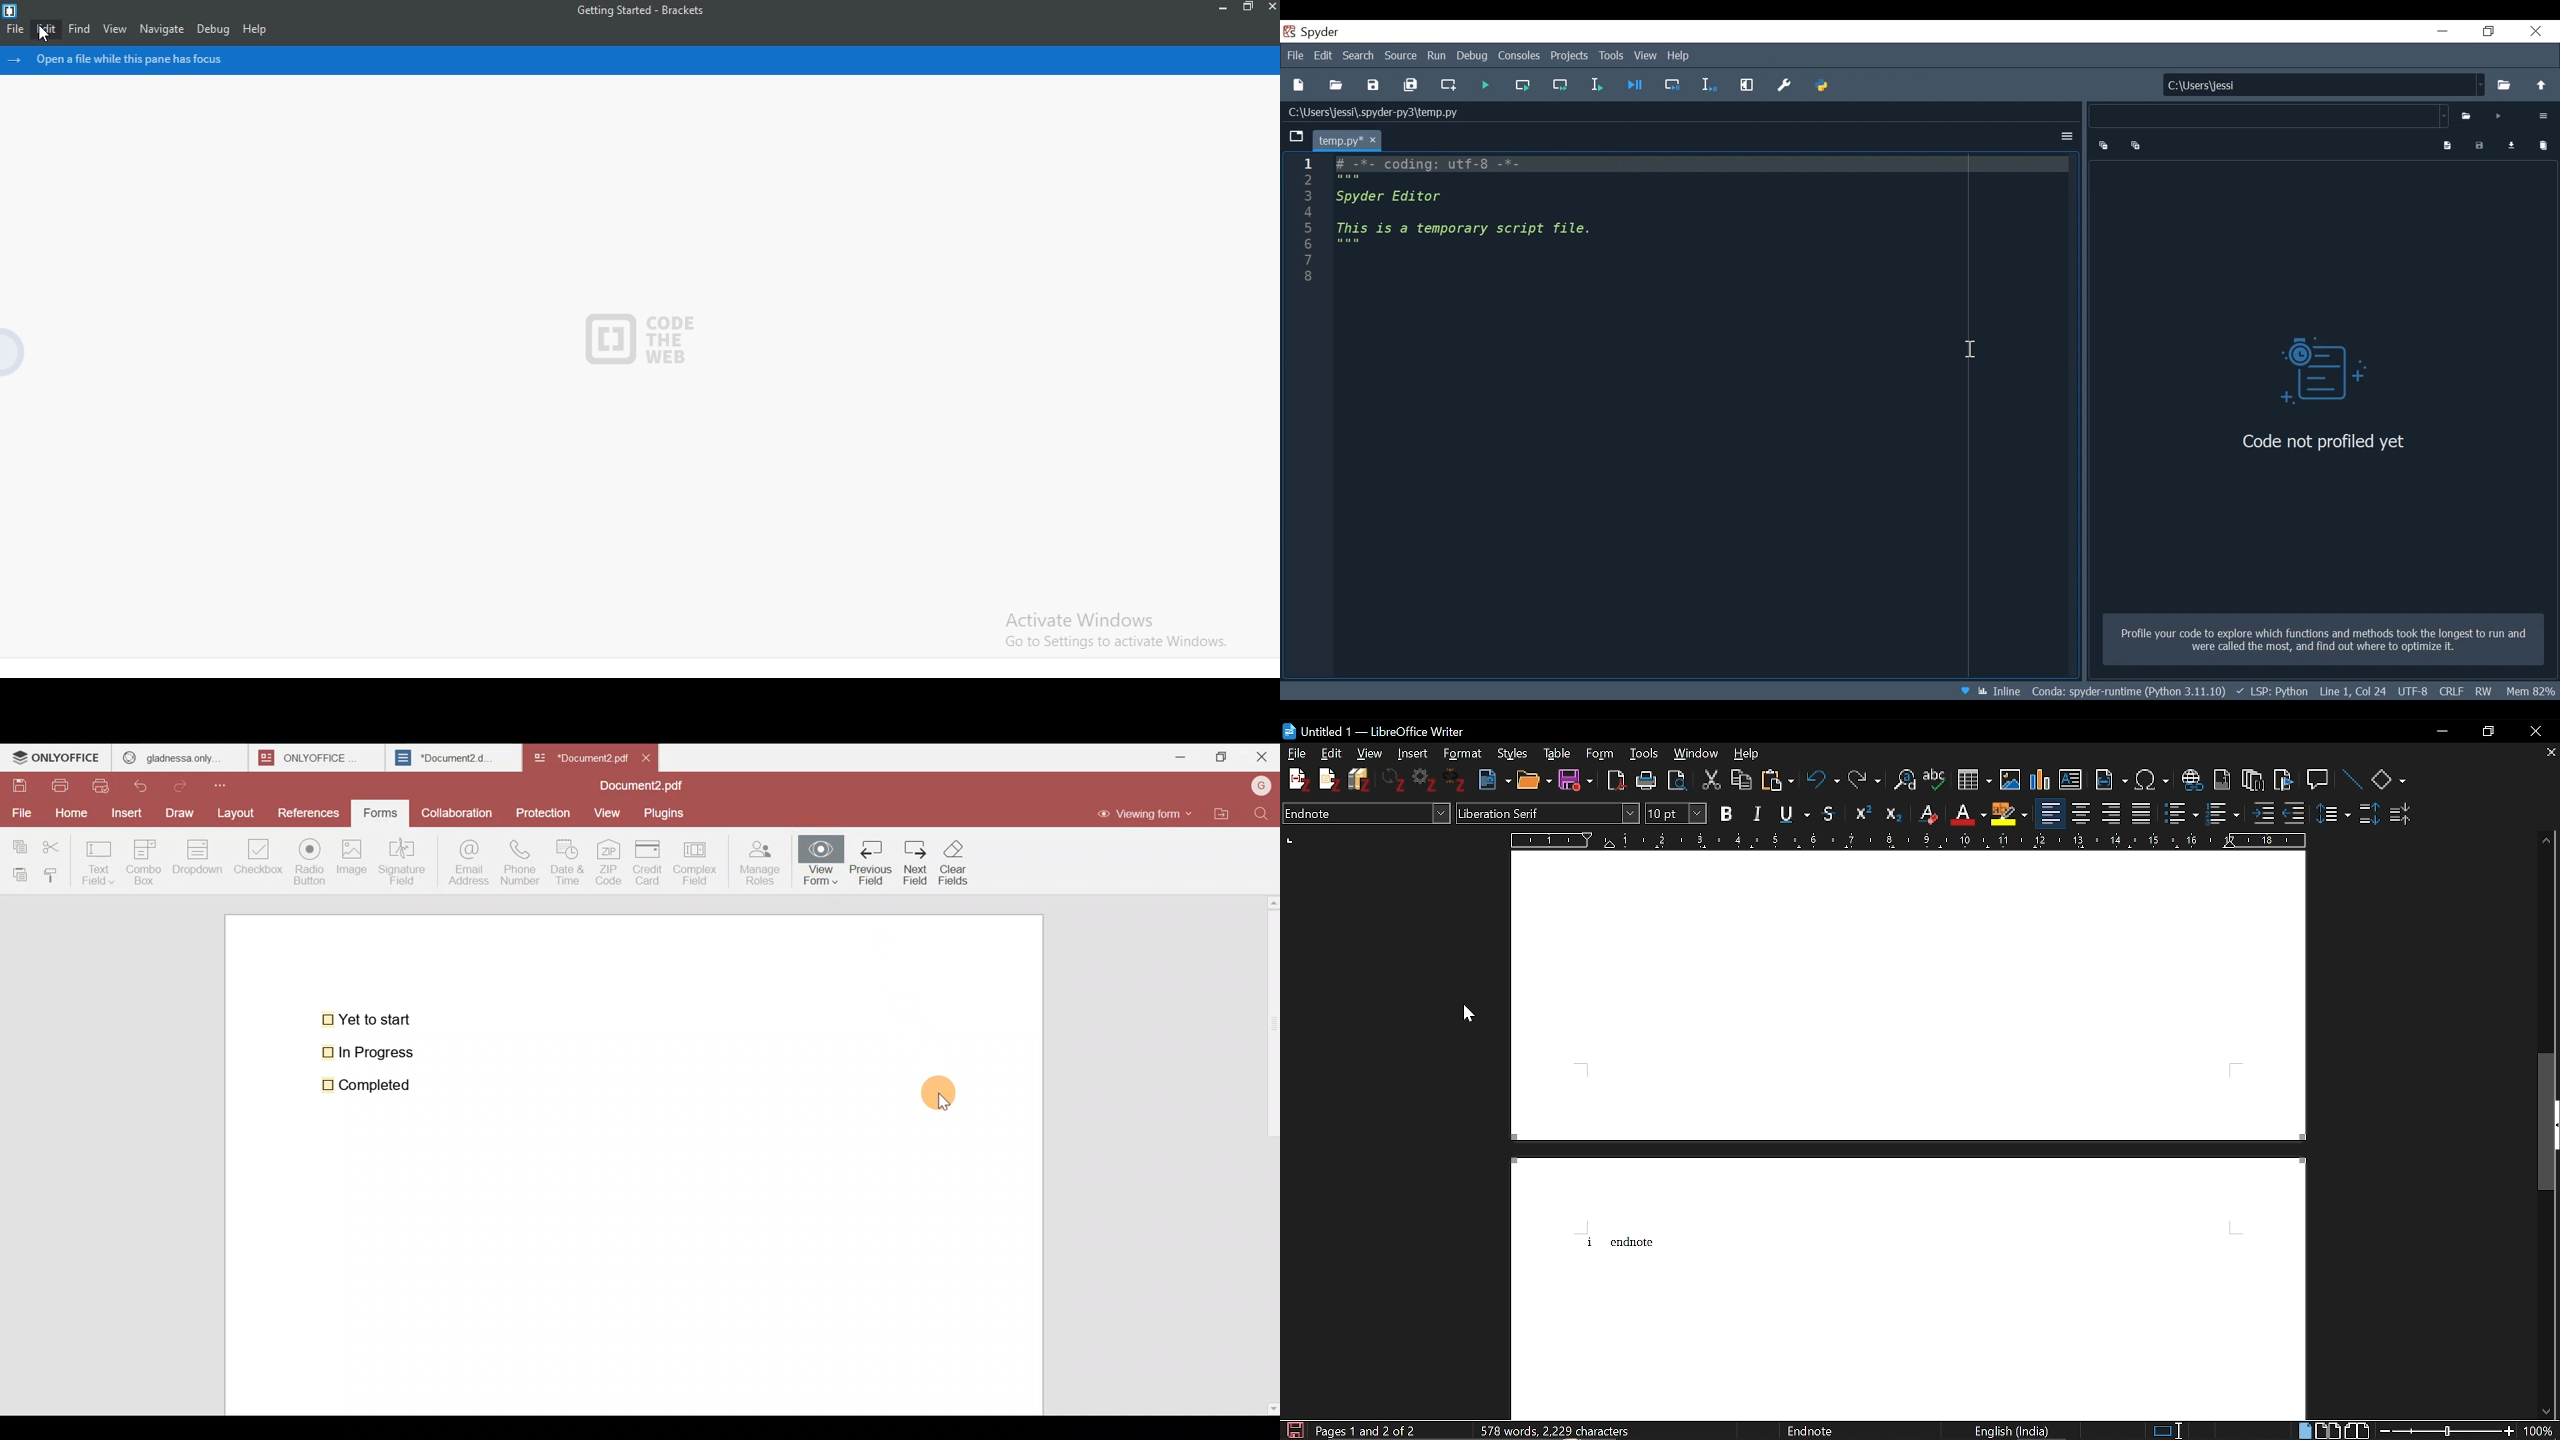 This screenshot has height=1456, width=2576. I want to click on Basic shapes, so click(2388, 781).